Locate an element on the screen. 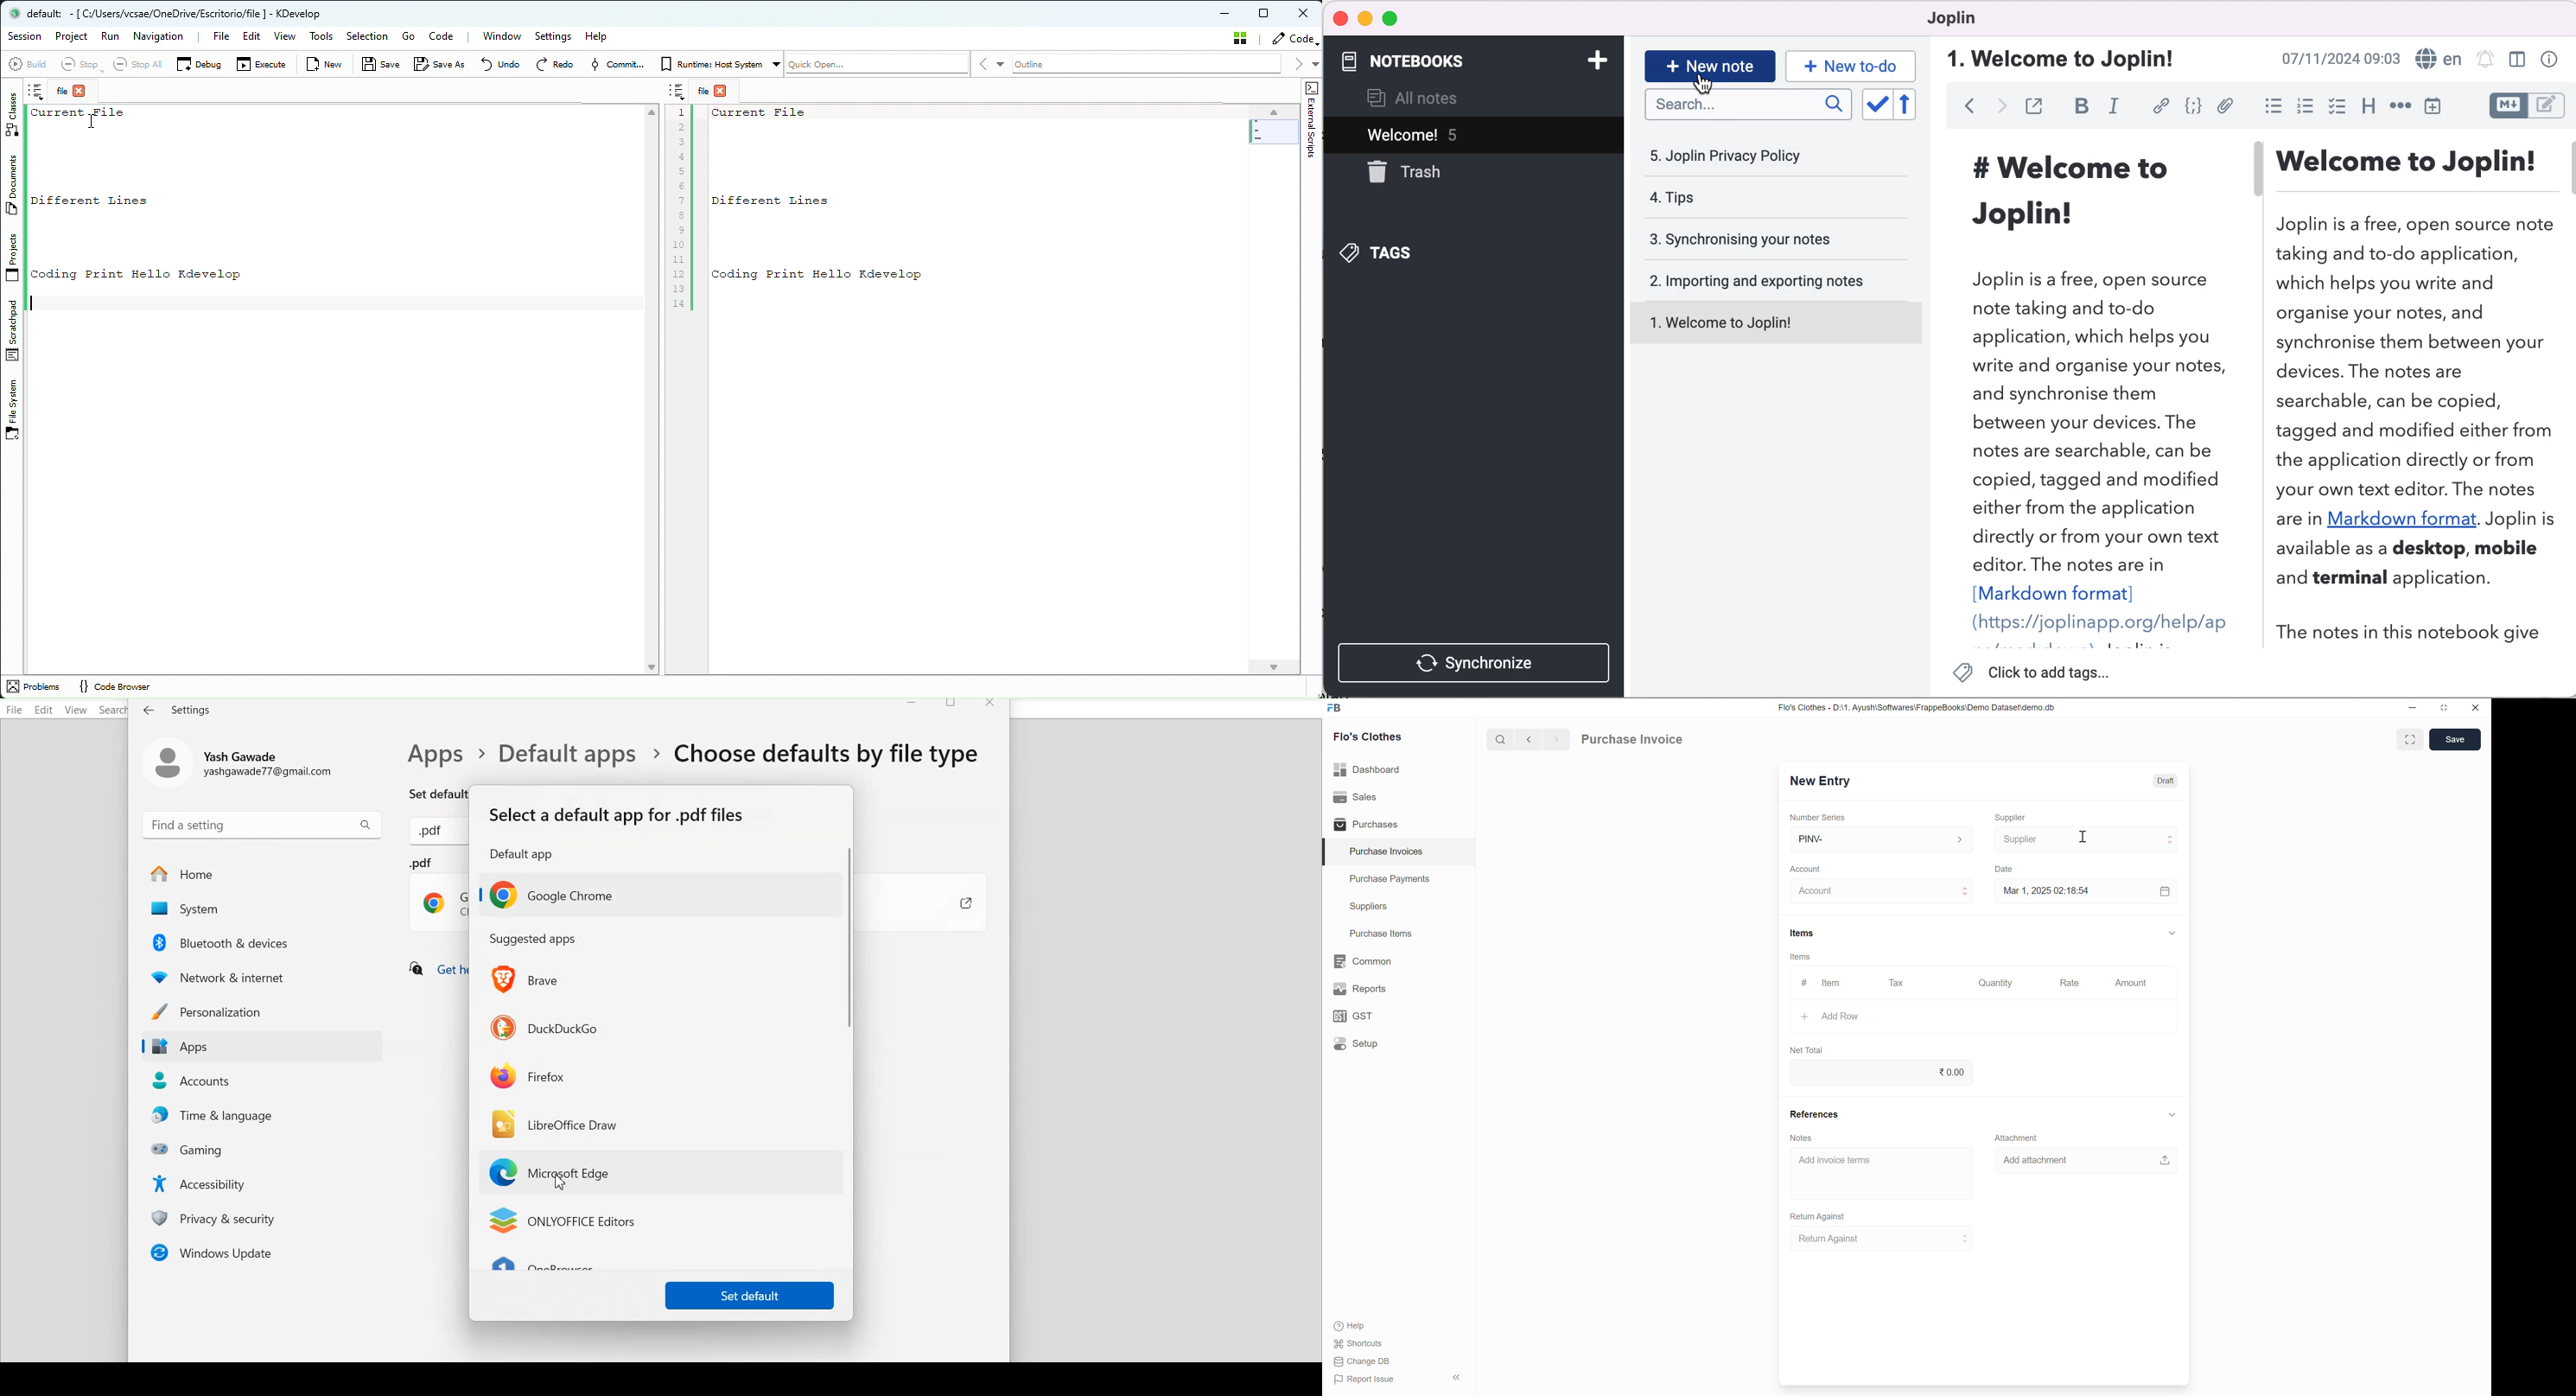 This screenshot has width=2576, height=1400. Attachment is located at coordinates (2017, 1139).